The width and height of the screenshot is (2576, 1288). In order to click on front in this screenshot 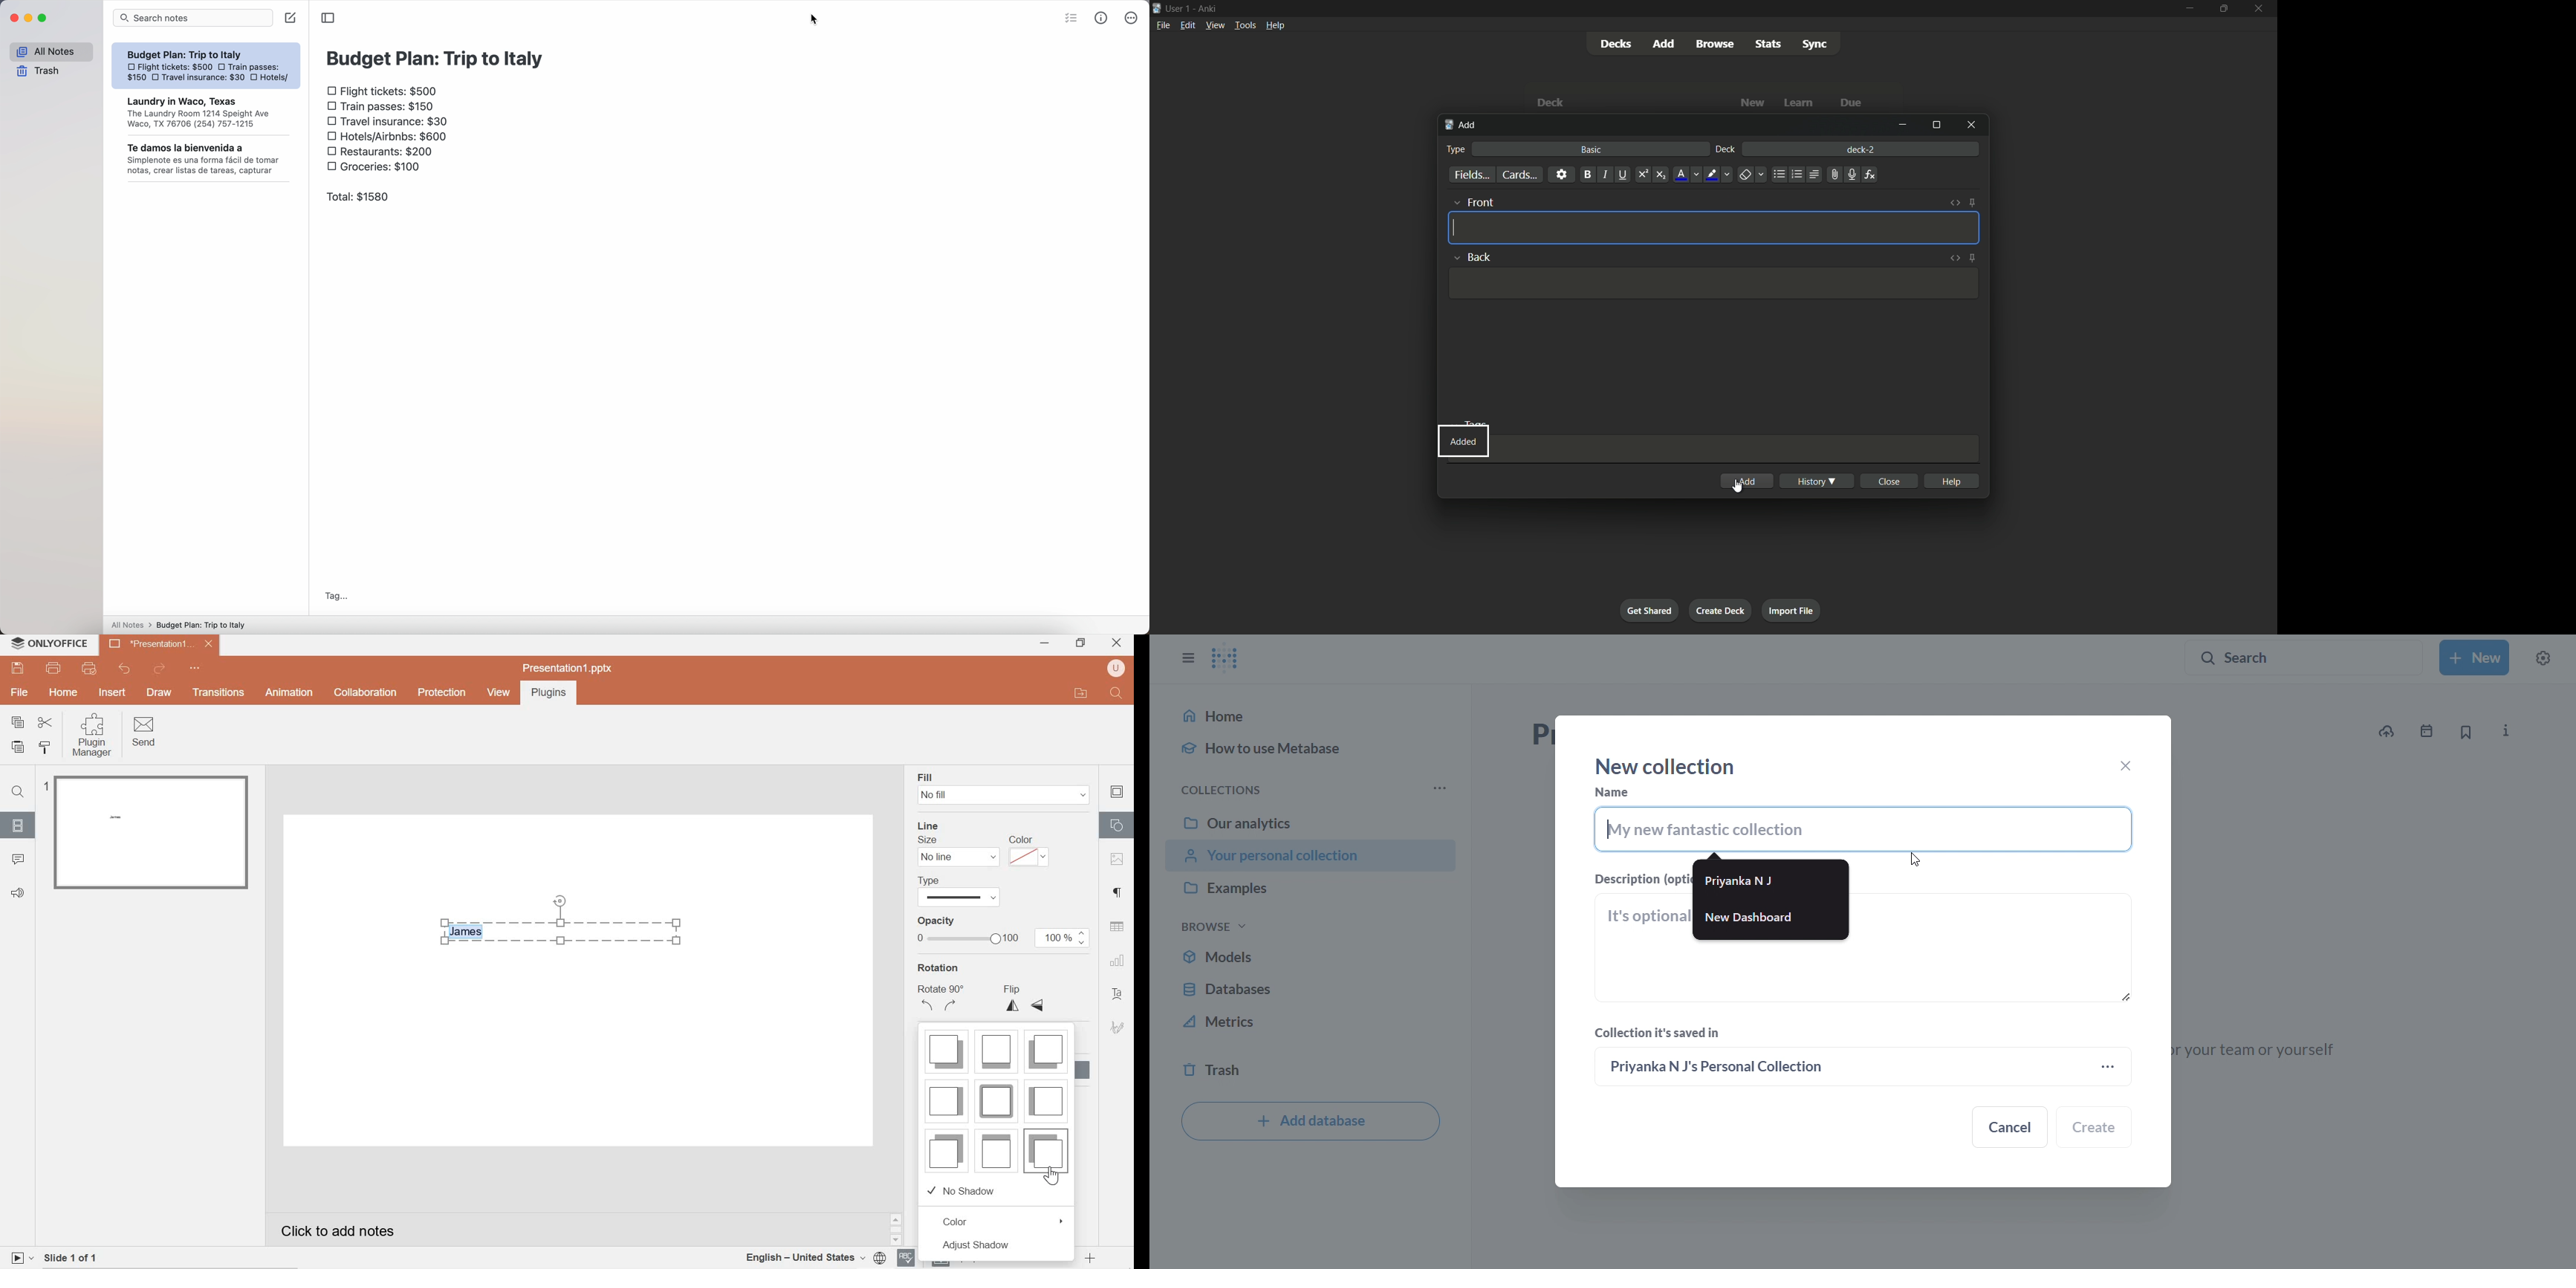, I will do `click(1473, 202)`.